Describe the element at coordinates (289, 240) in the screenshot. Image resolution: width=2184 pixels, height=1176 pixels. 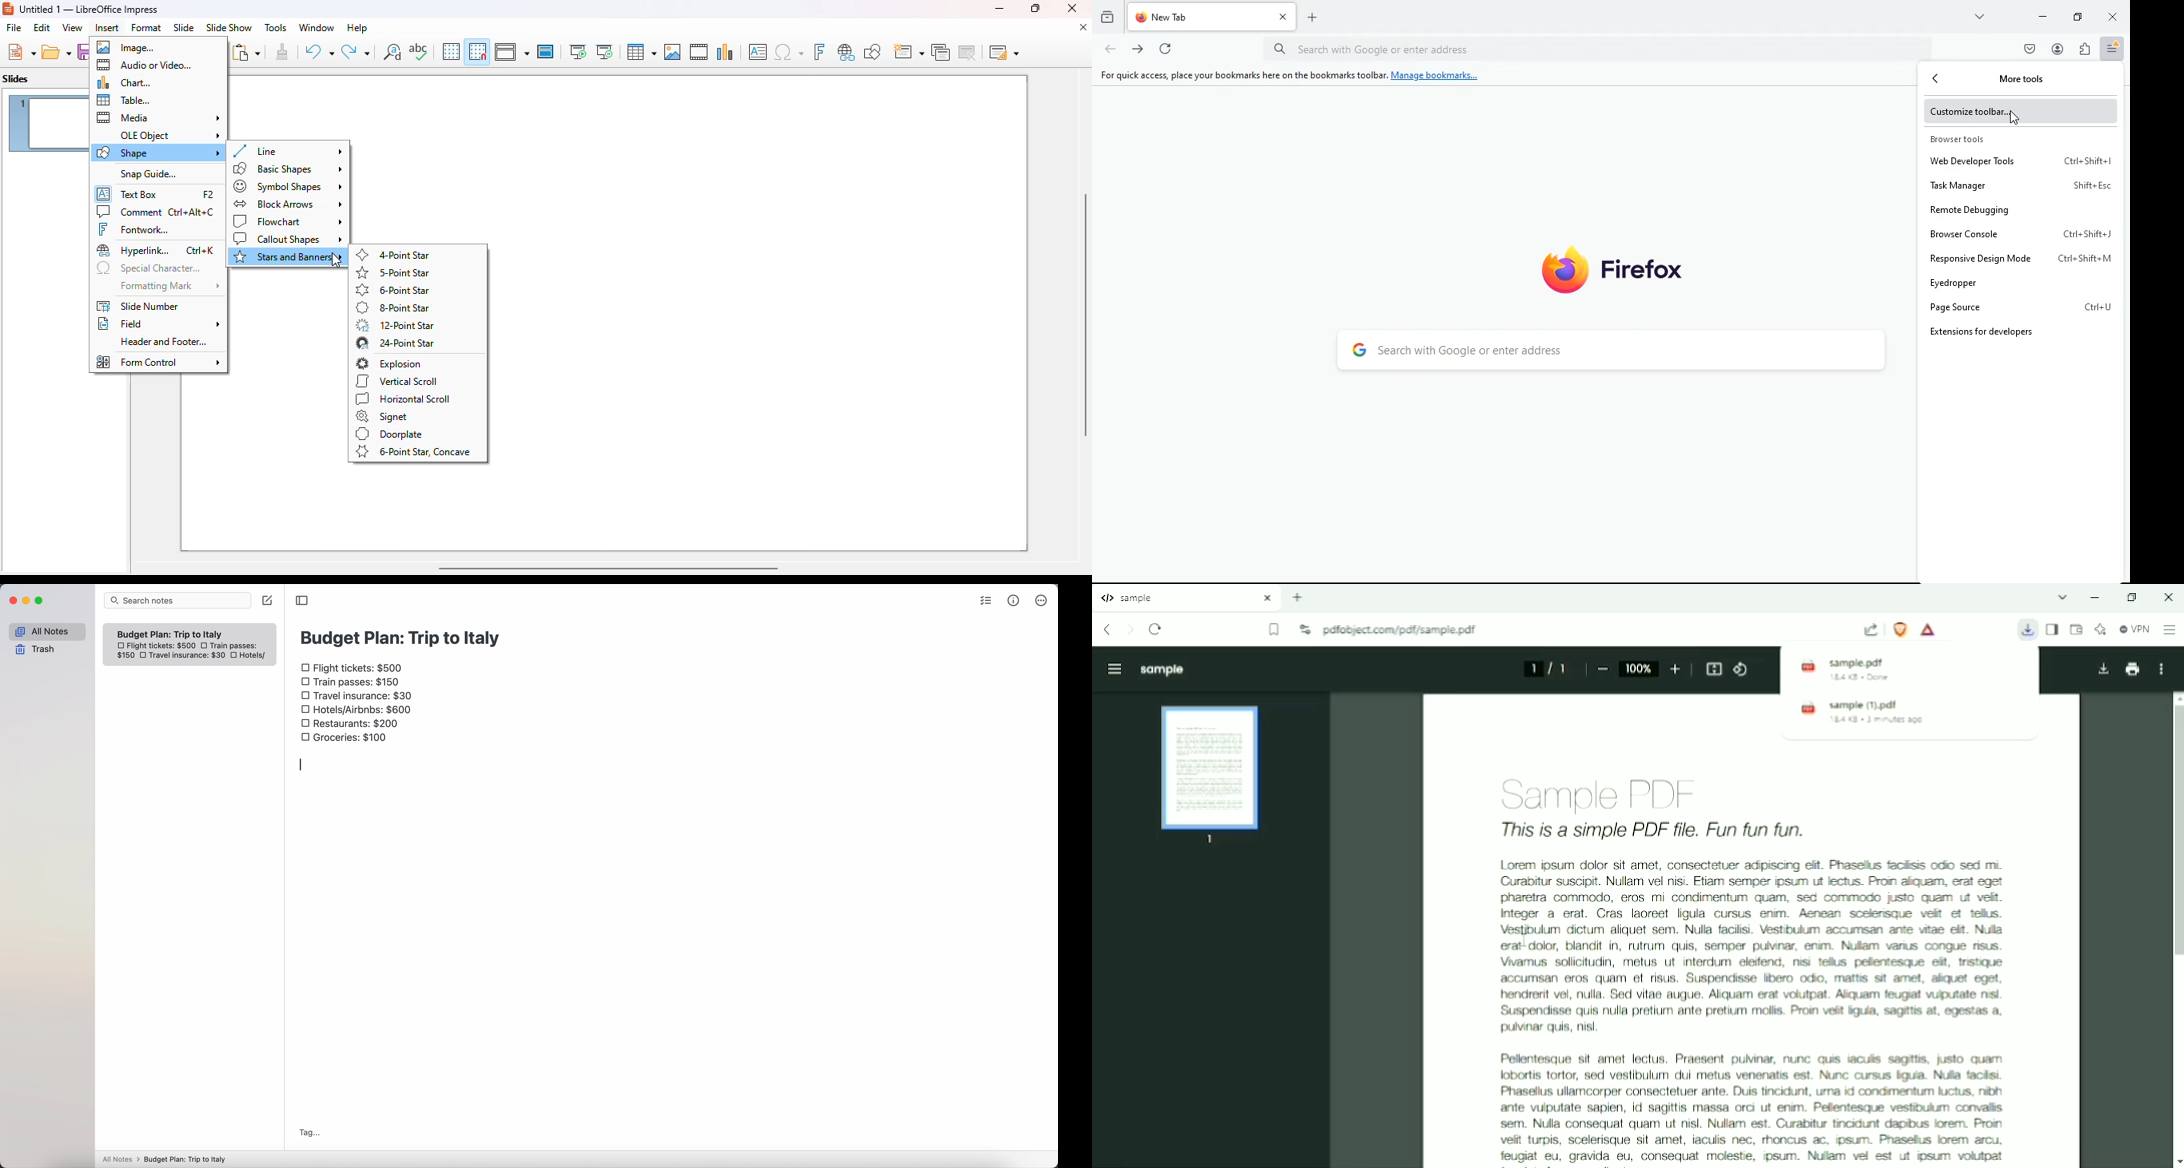
I see `callout shapes` at that location.